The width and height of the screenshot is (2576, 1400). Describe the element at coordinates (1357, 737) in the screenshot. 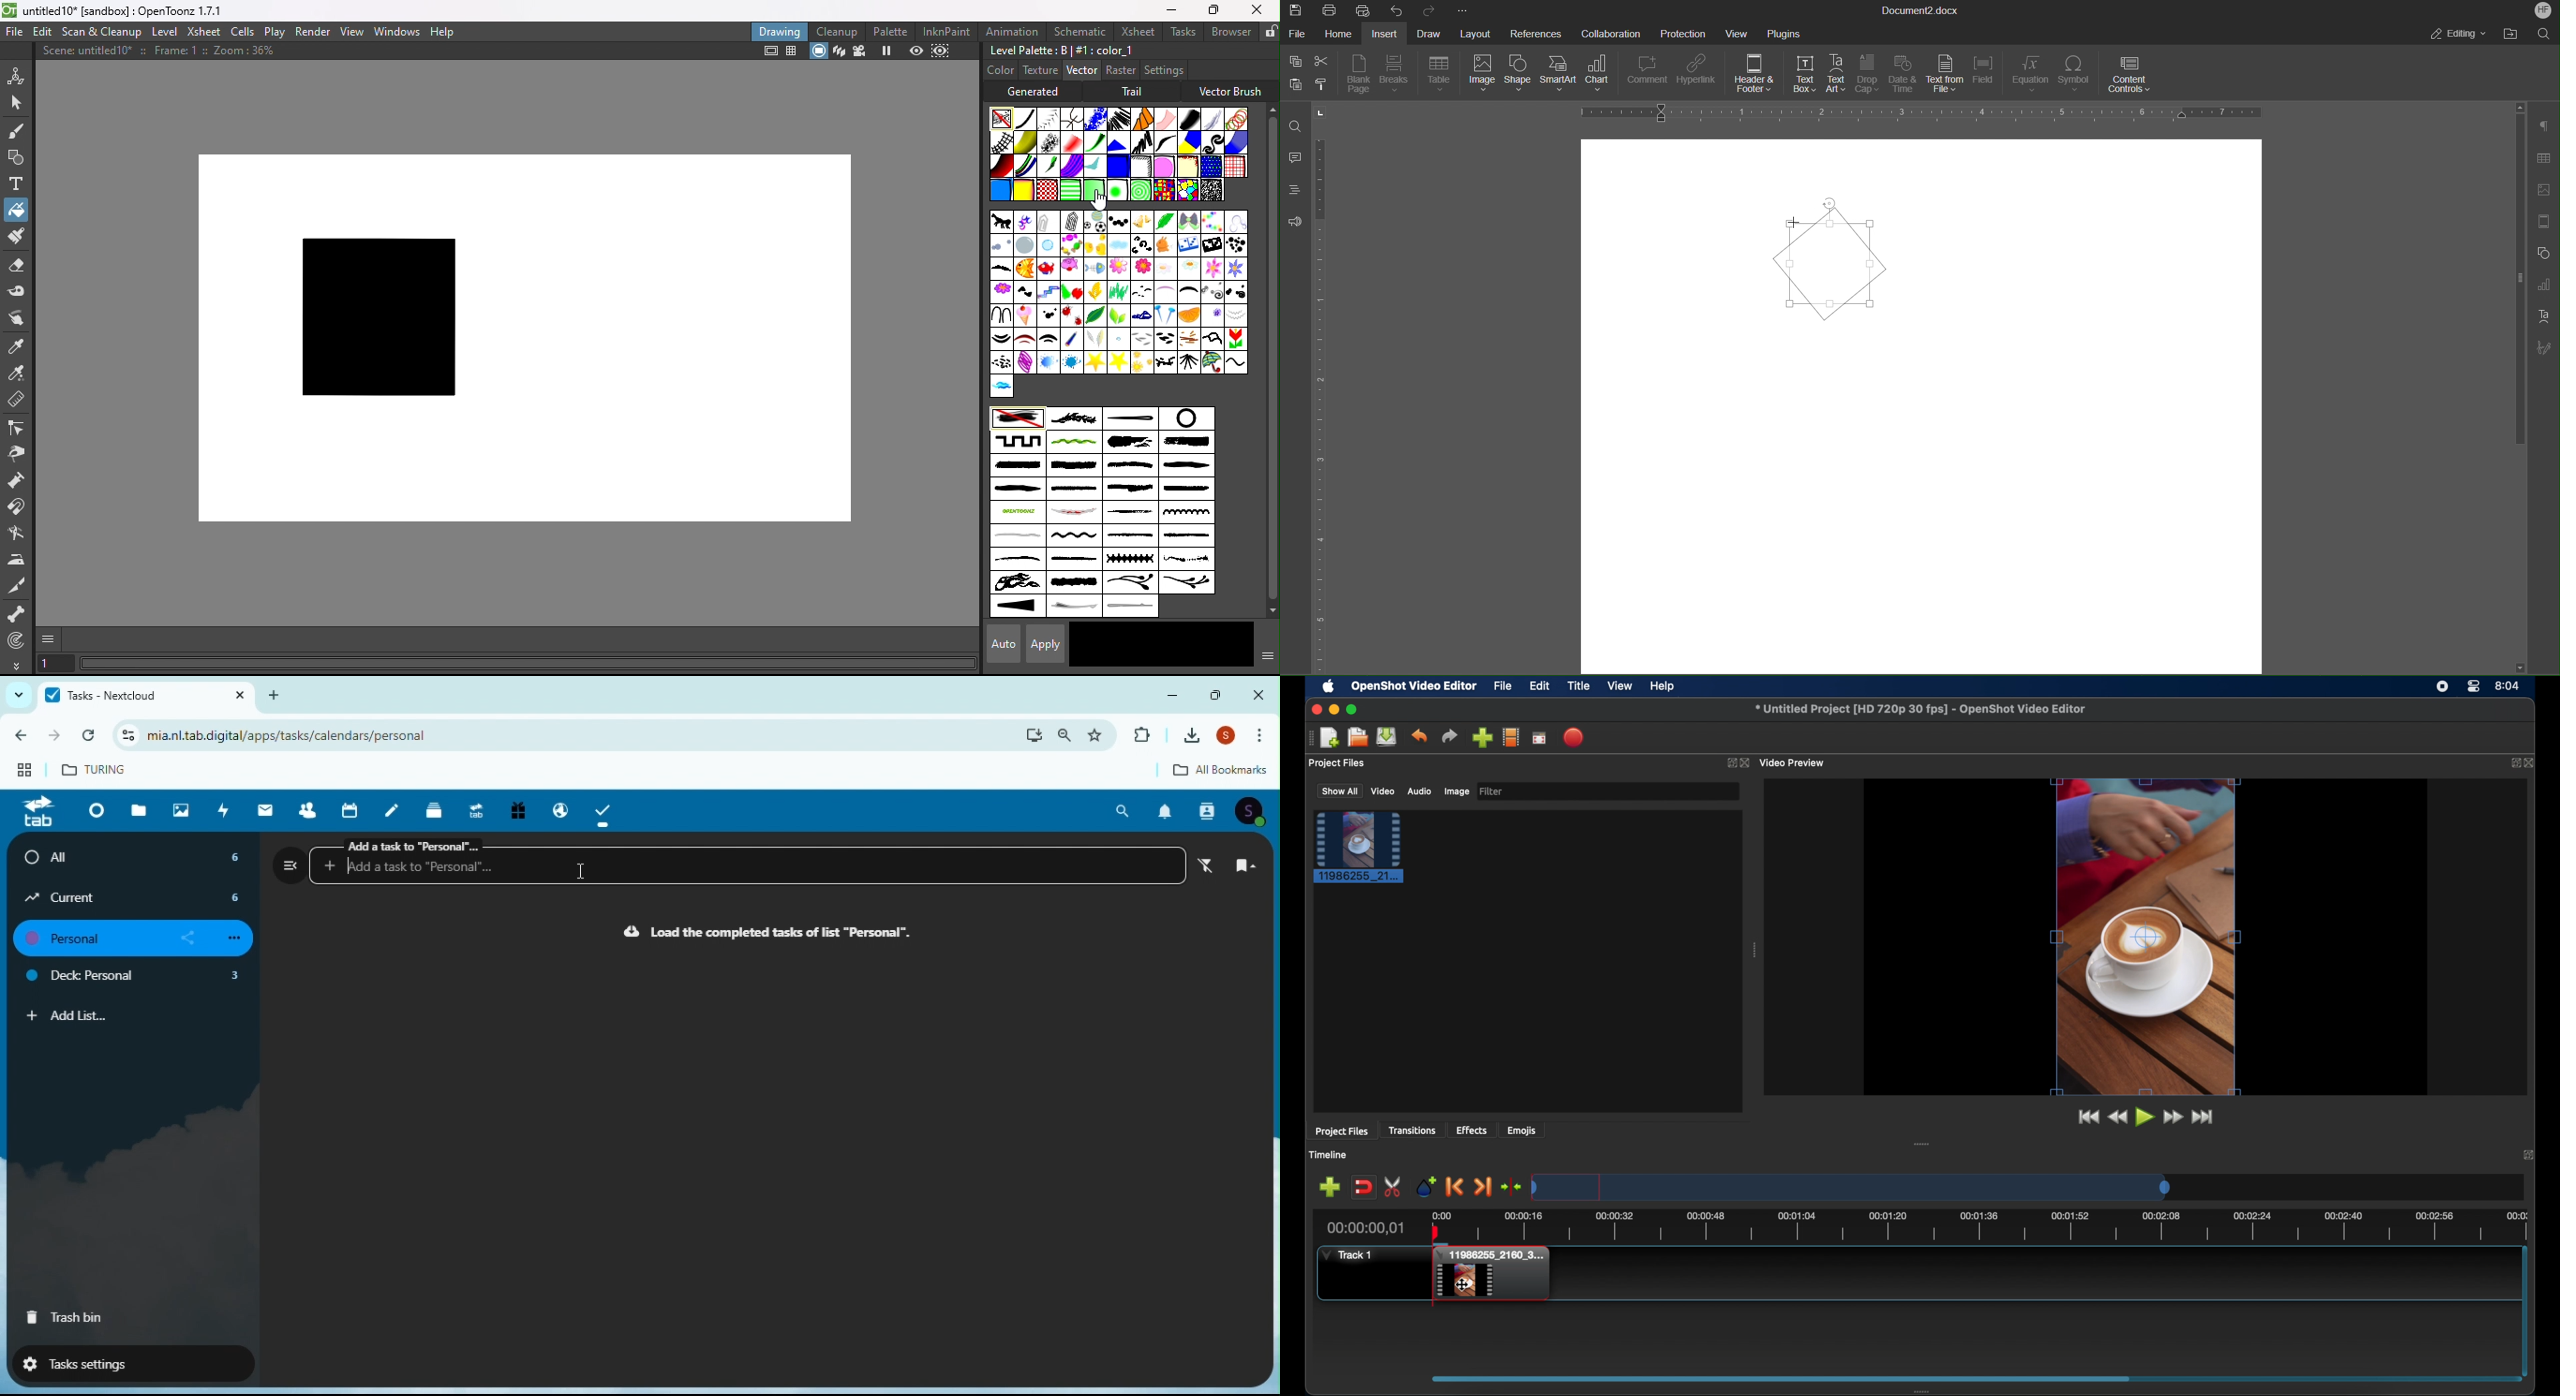

I see `open project` at that location.